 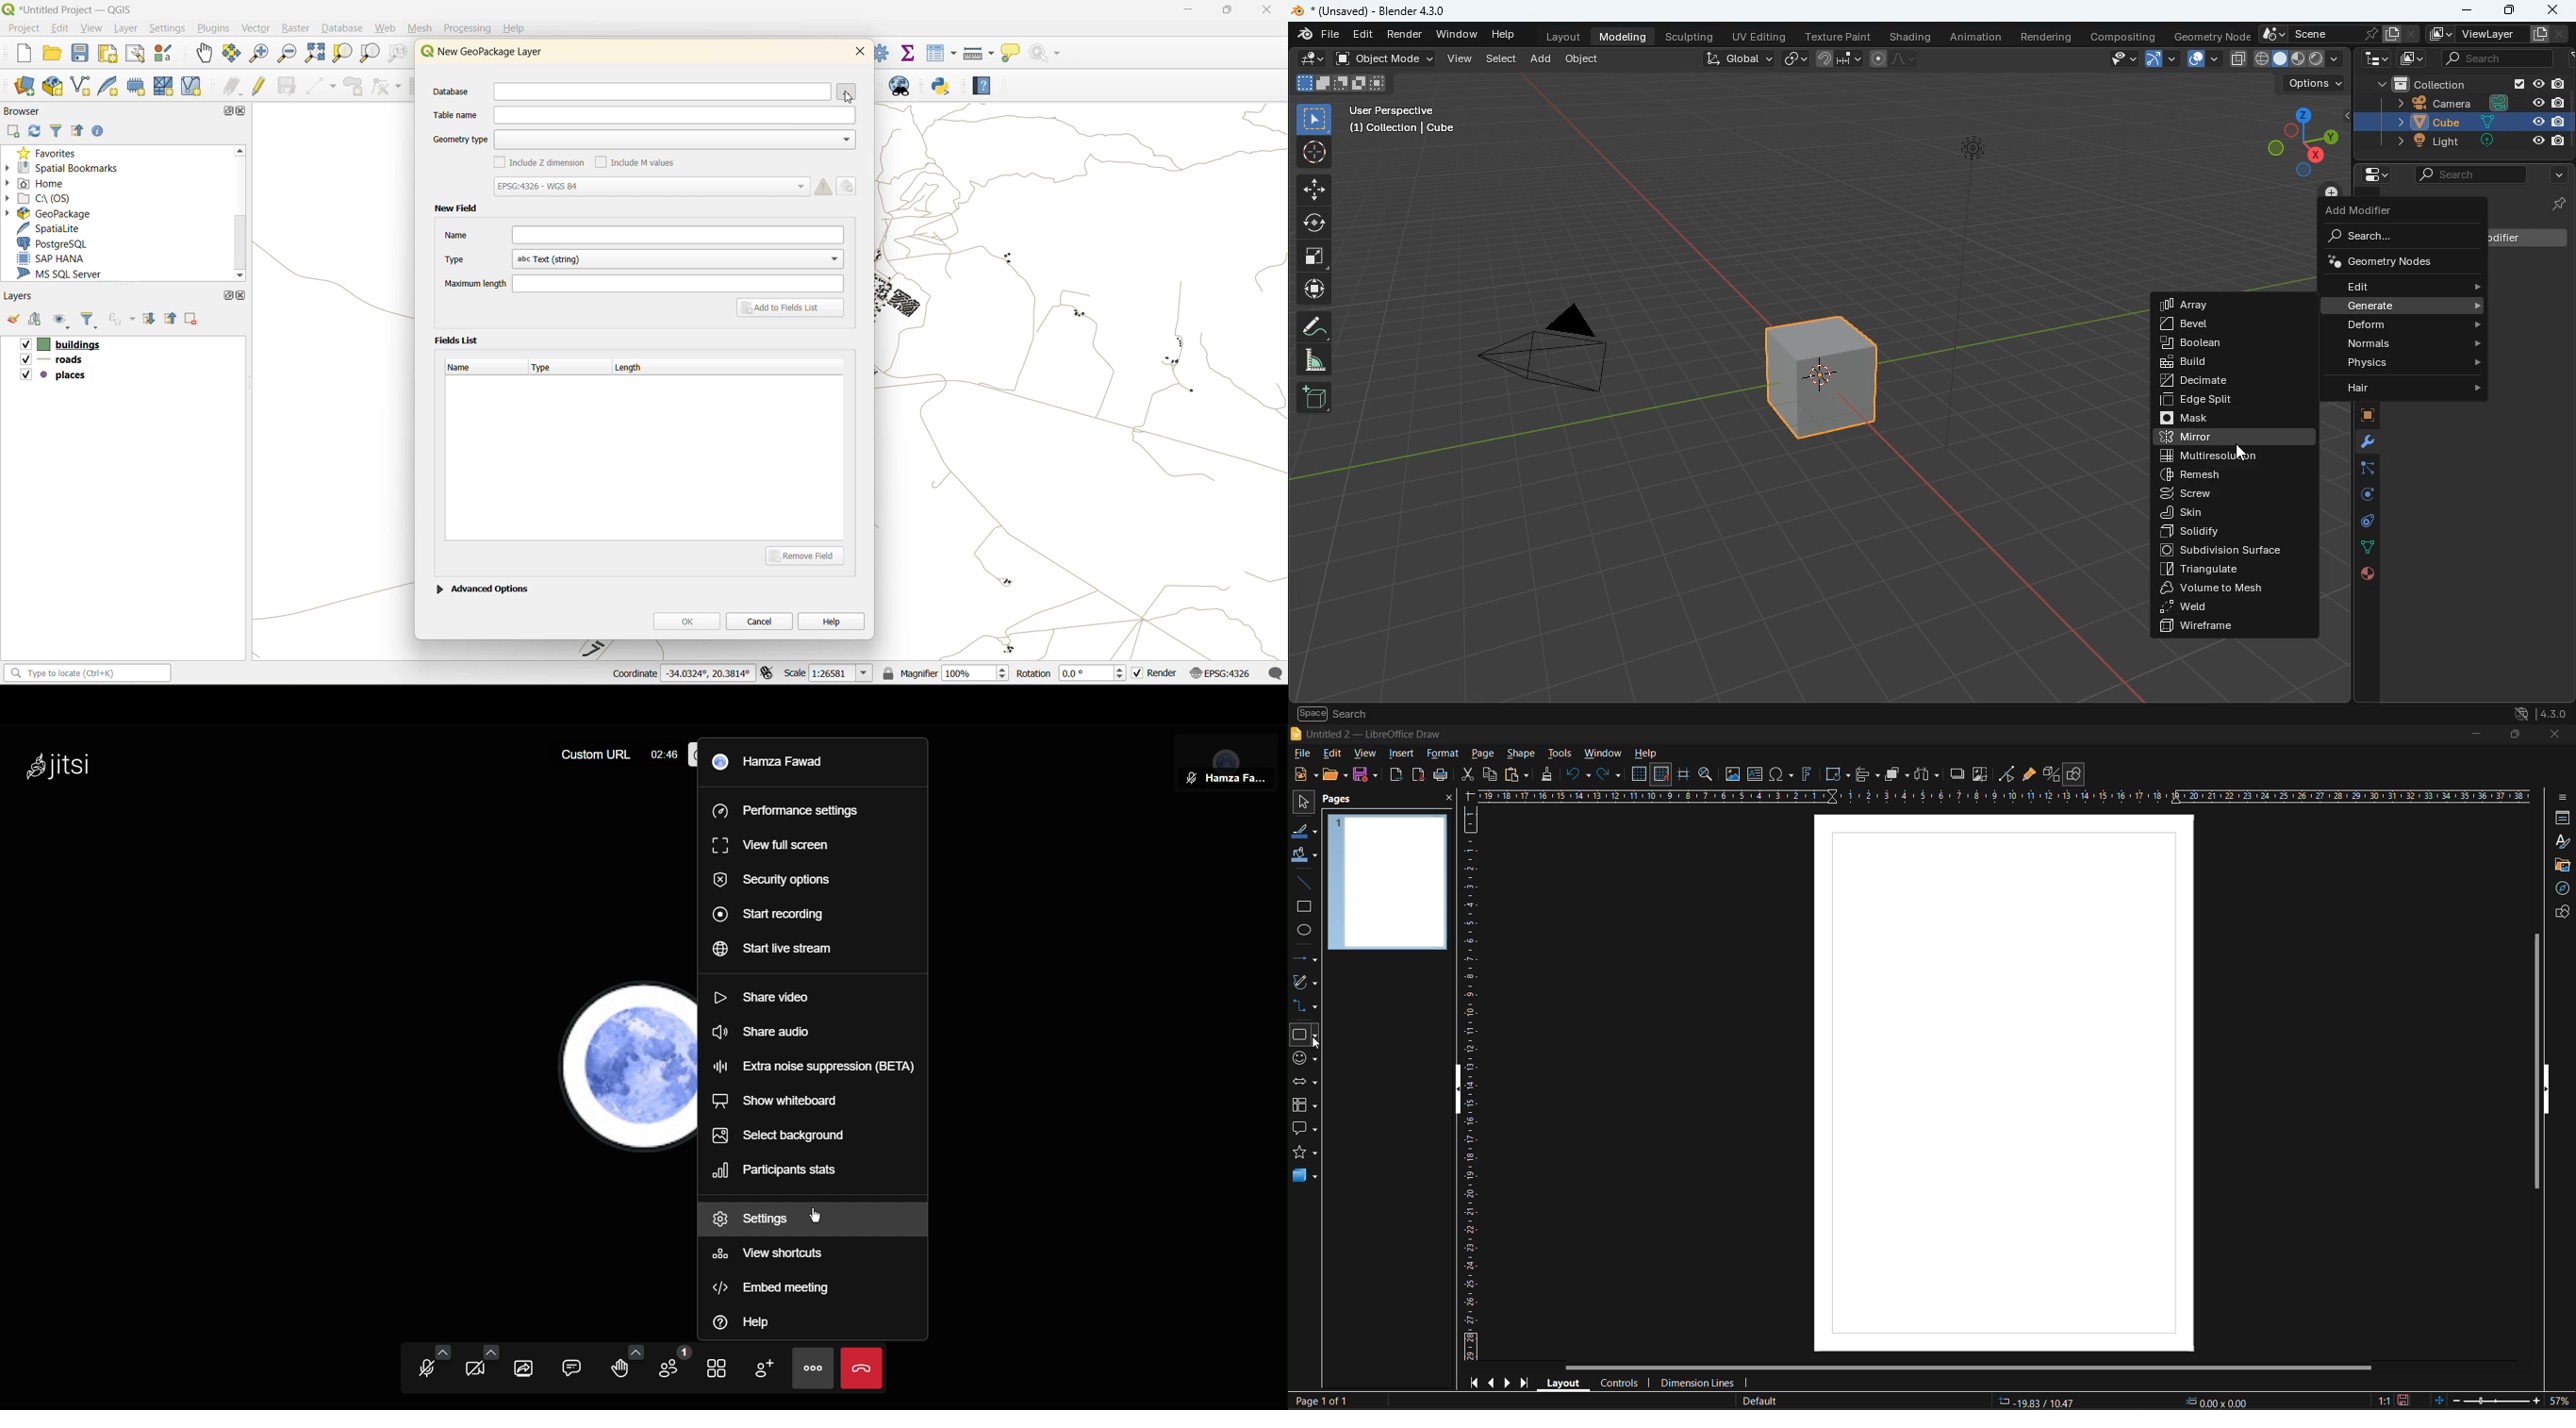 I want to click on zoom native, so click(x=398, y=55).